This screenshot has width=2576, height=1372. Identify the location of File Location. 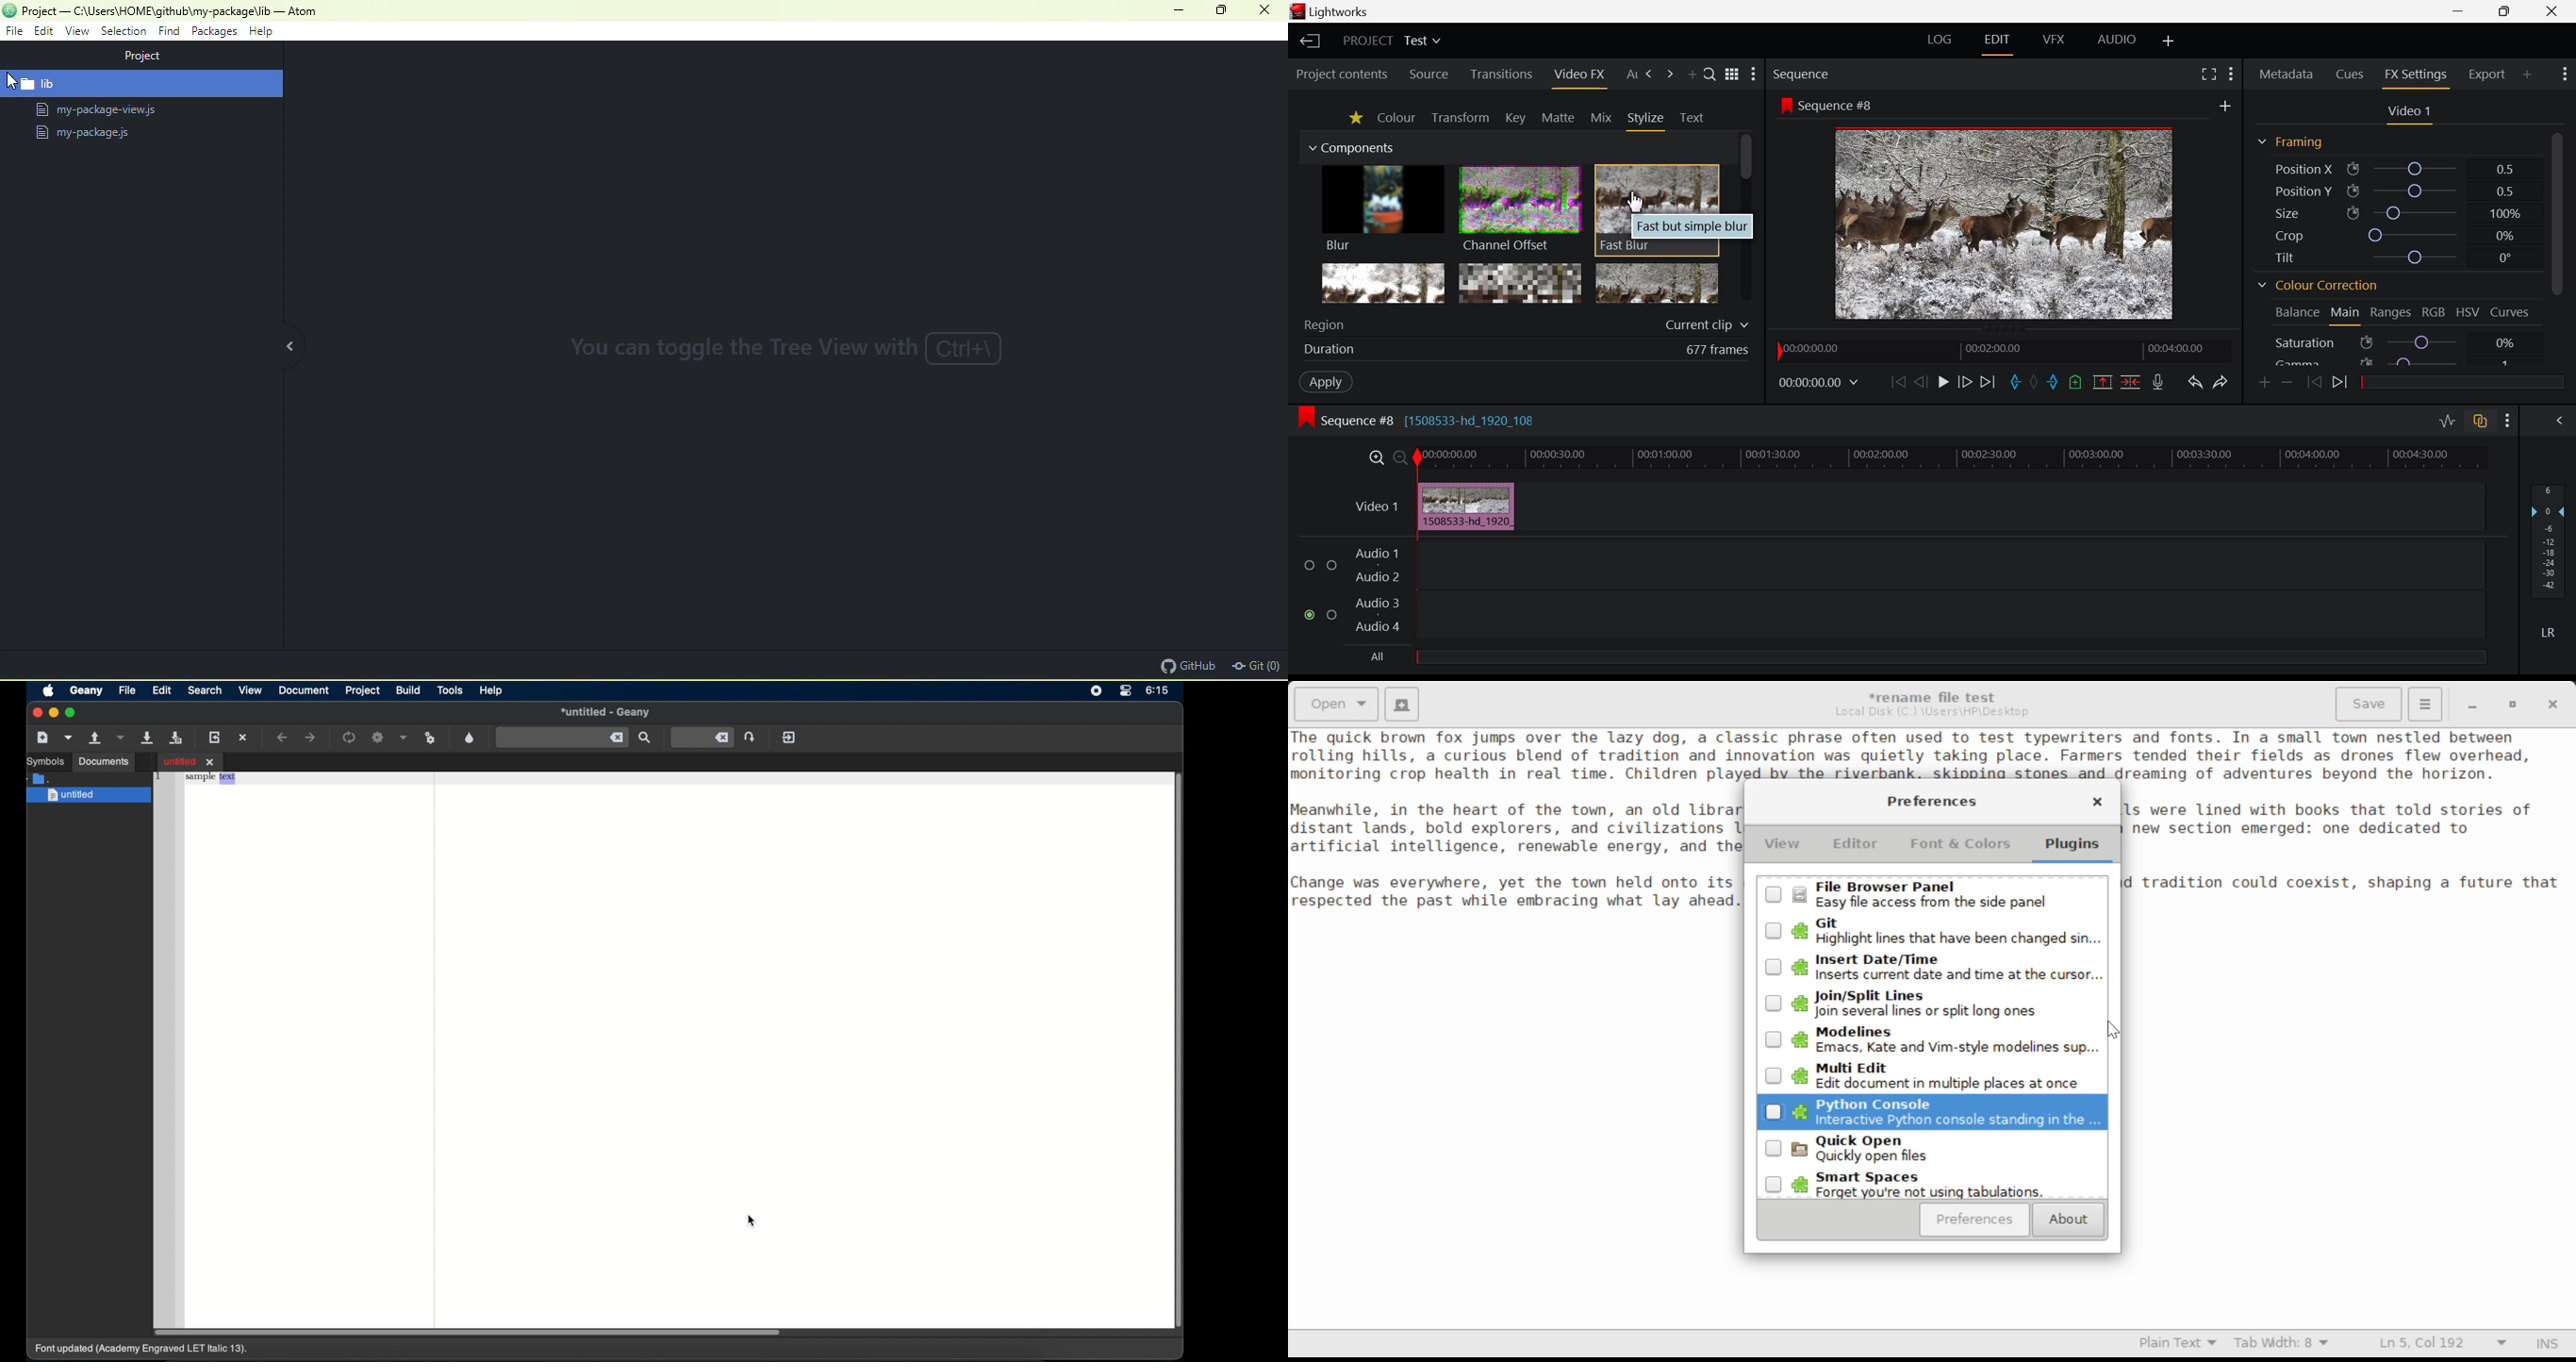
(1932, 712).